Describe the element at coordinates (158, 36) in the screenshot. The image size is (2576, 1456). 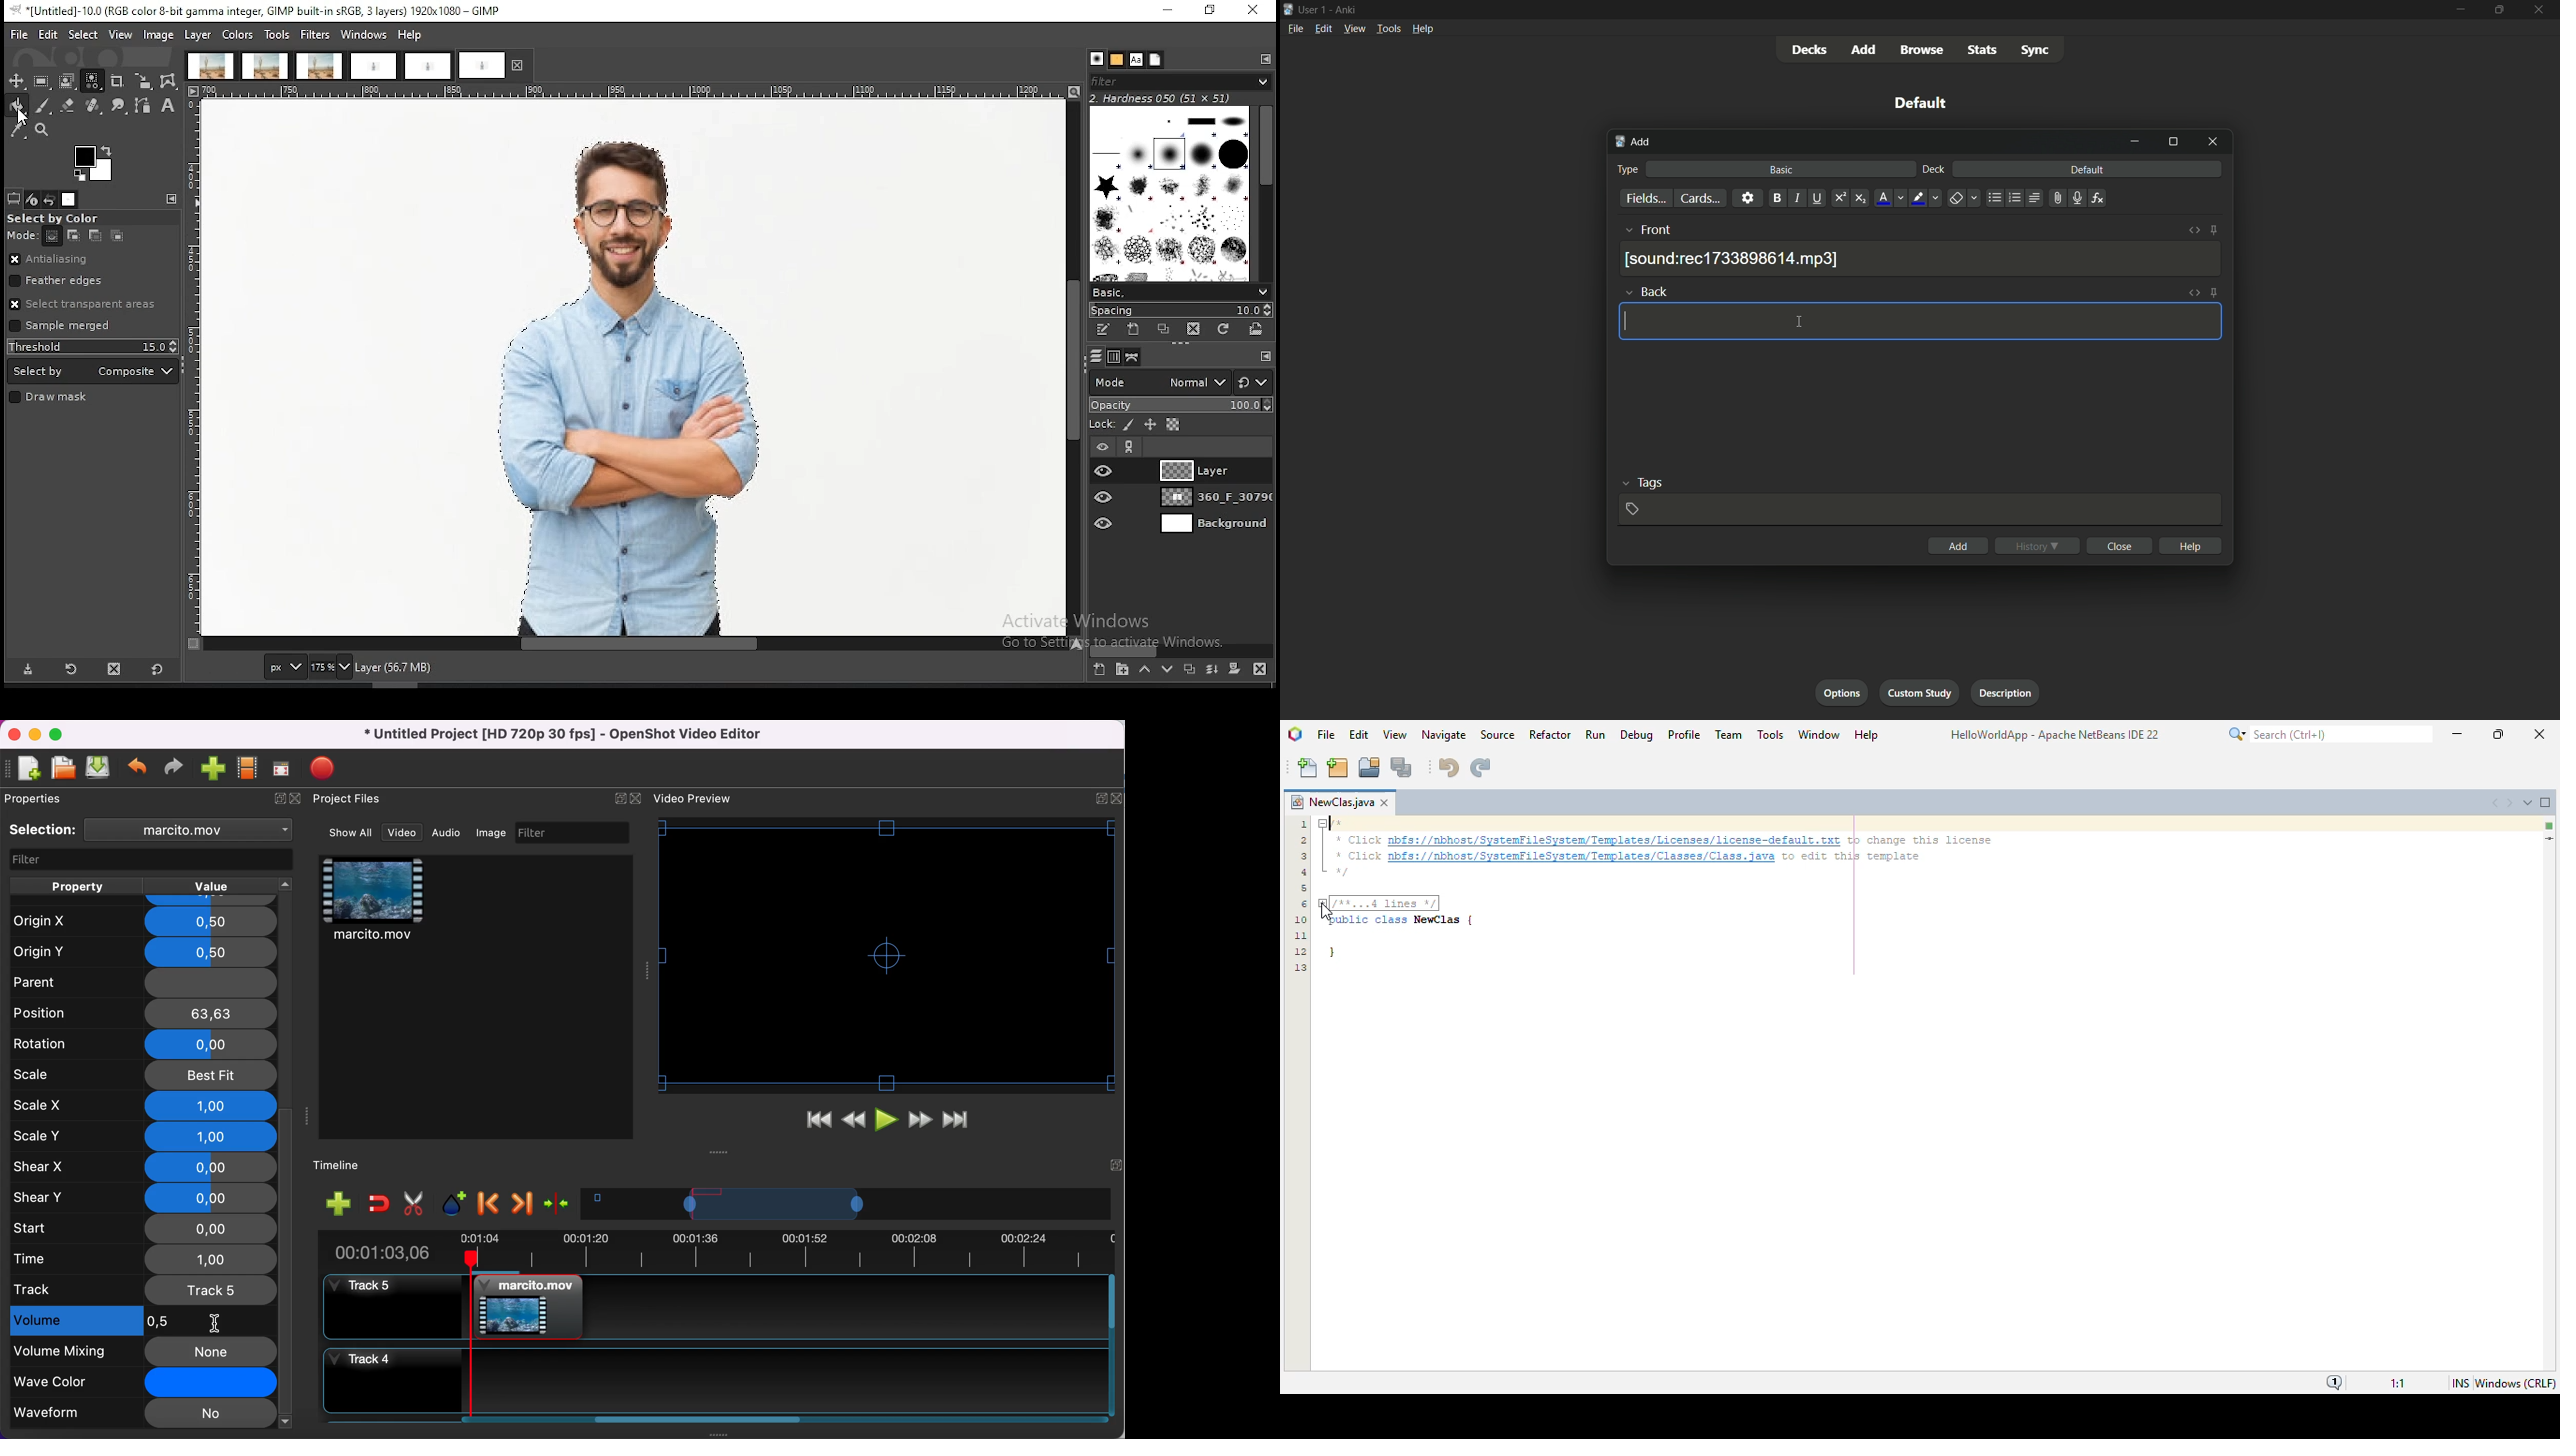
I see `image` at that location.